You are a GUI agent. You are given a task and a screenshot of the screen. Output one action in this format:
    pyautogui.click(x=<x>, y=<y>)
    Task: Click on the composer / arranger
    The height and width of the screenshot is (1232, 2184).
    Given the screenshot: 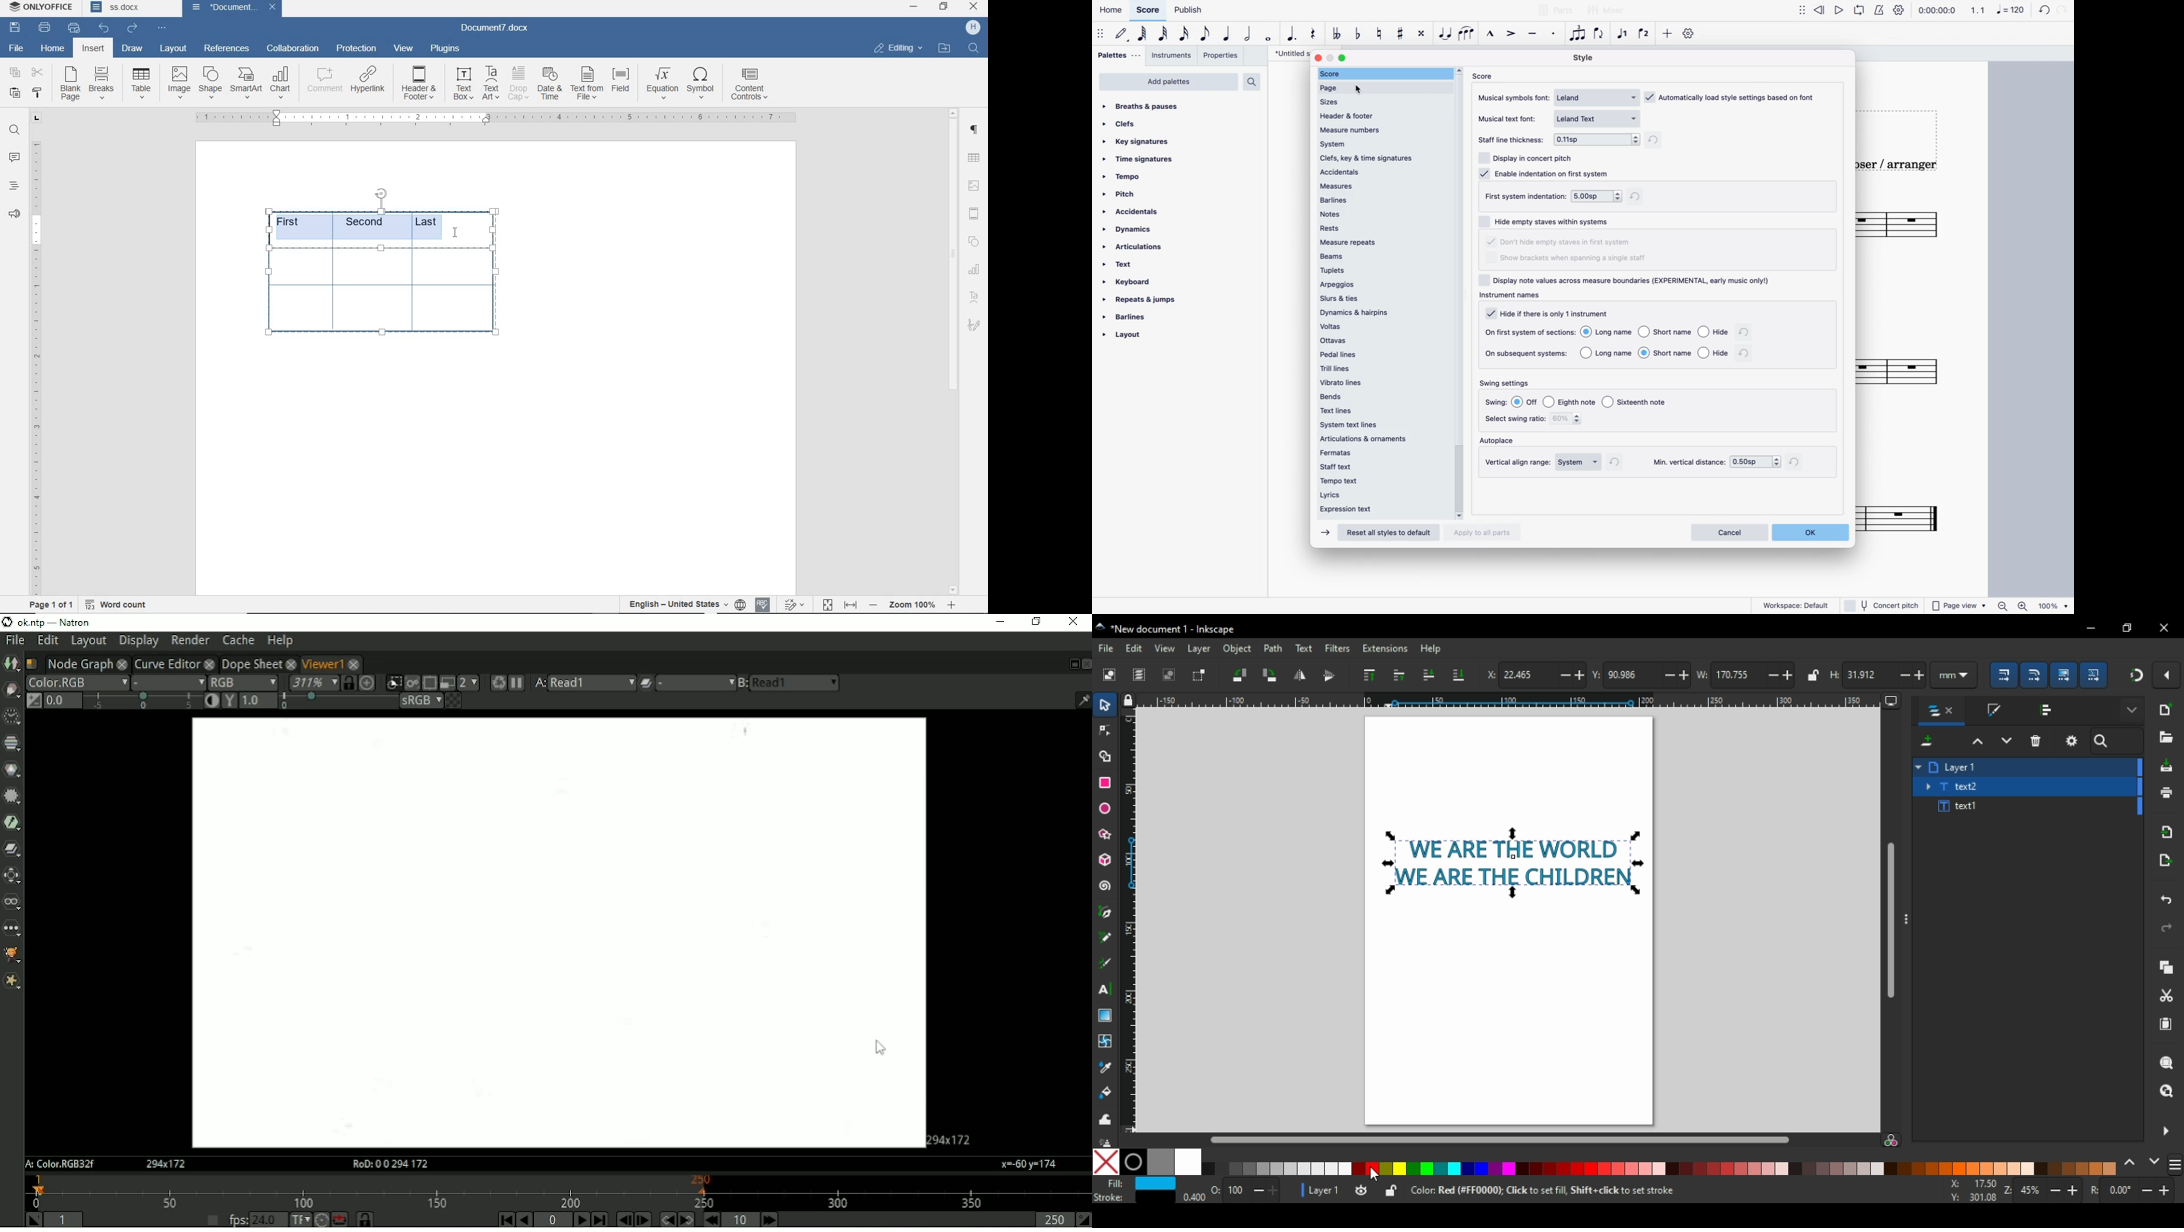 What is the action you would take?
    pyautogui.click(x=1901, y=168)
    